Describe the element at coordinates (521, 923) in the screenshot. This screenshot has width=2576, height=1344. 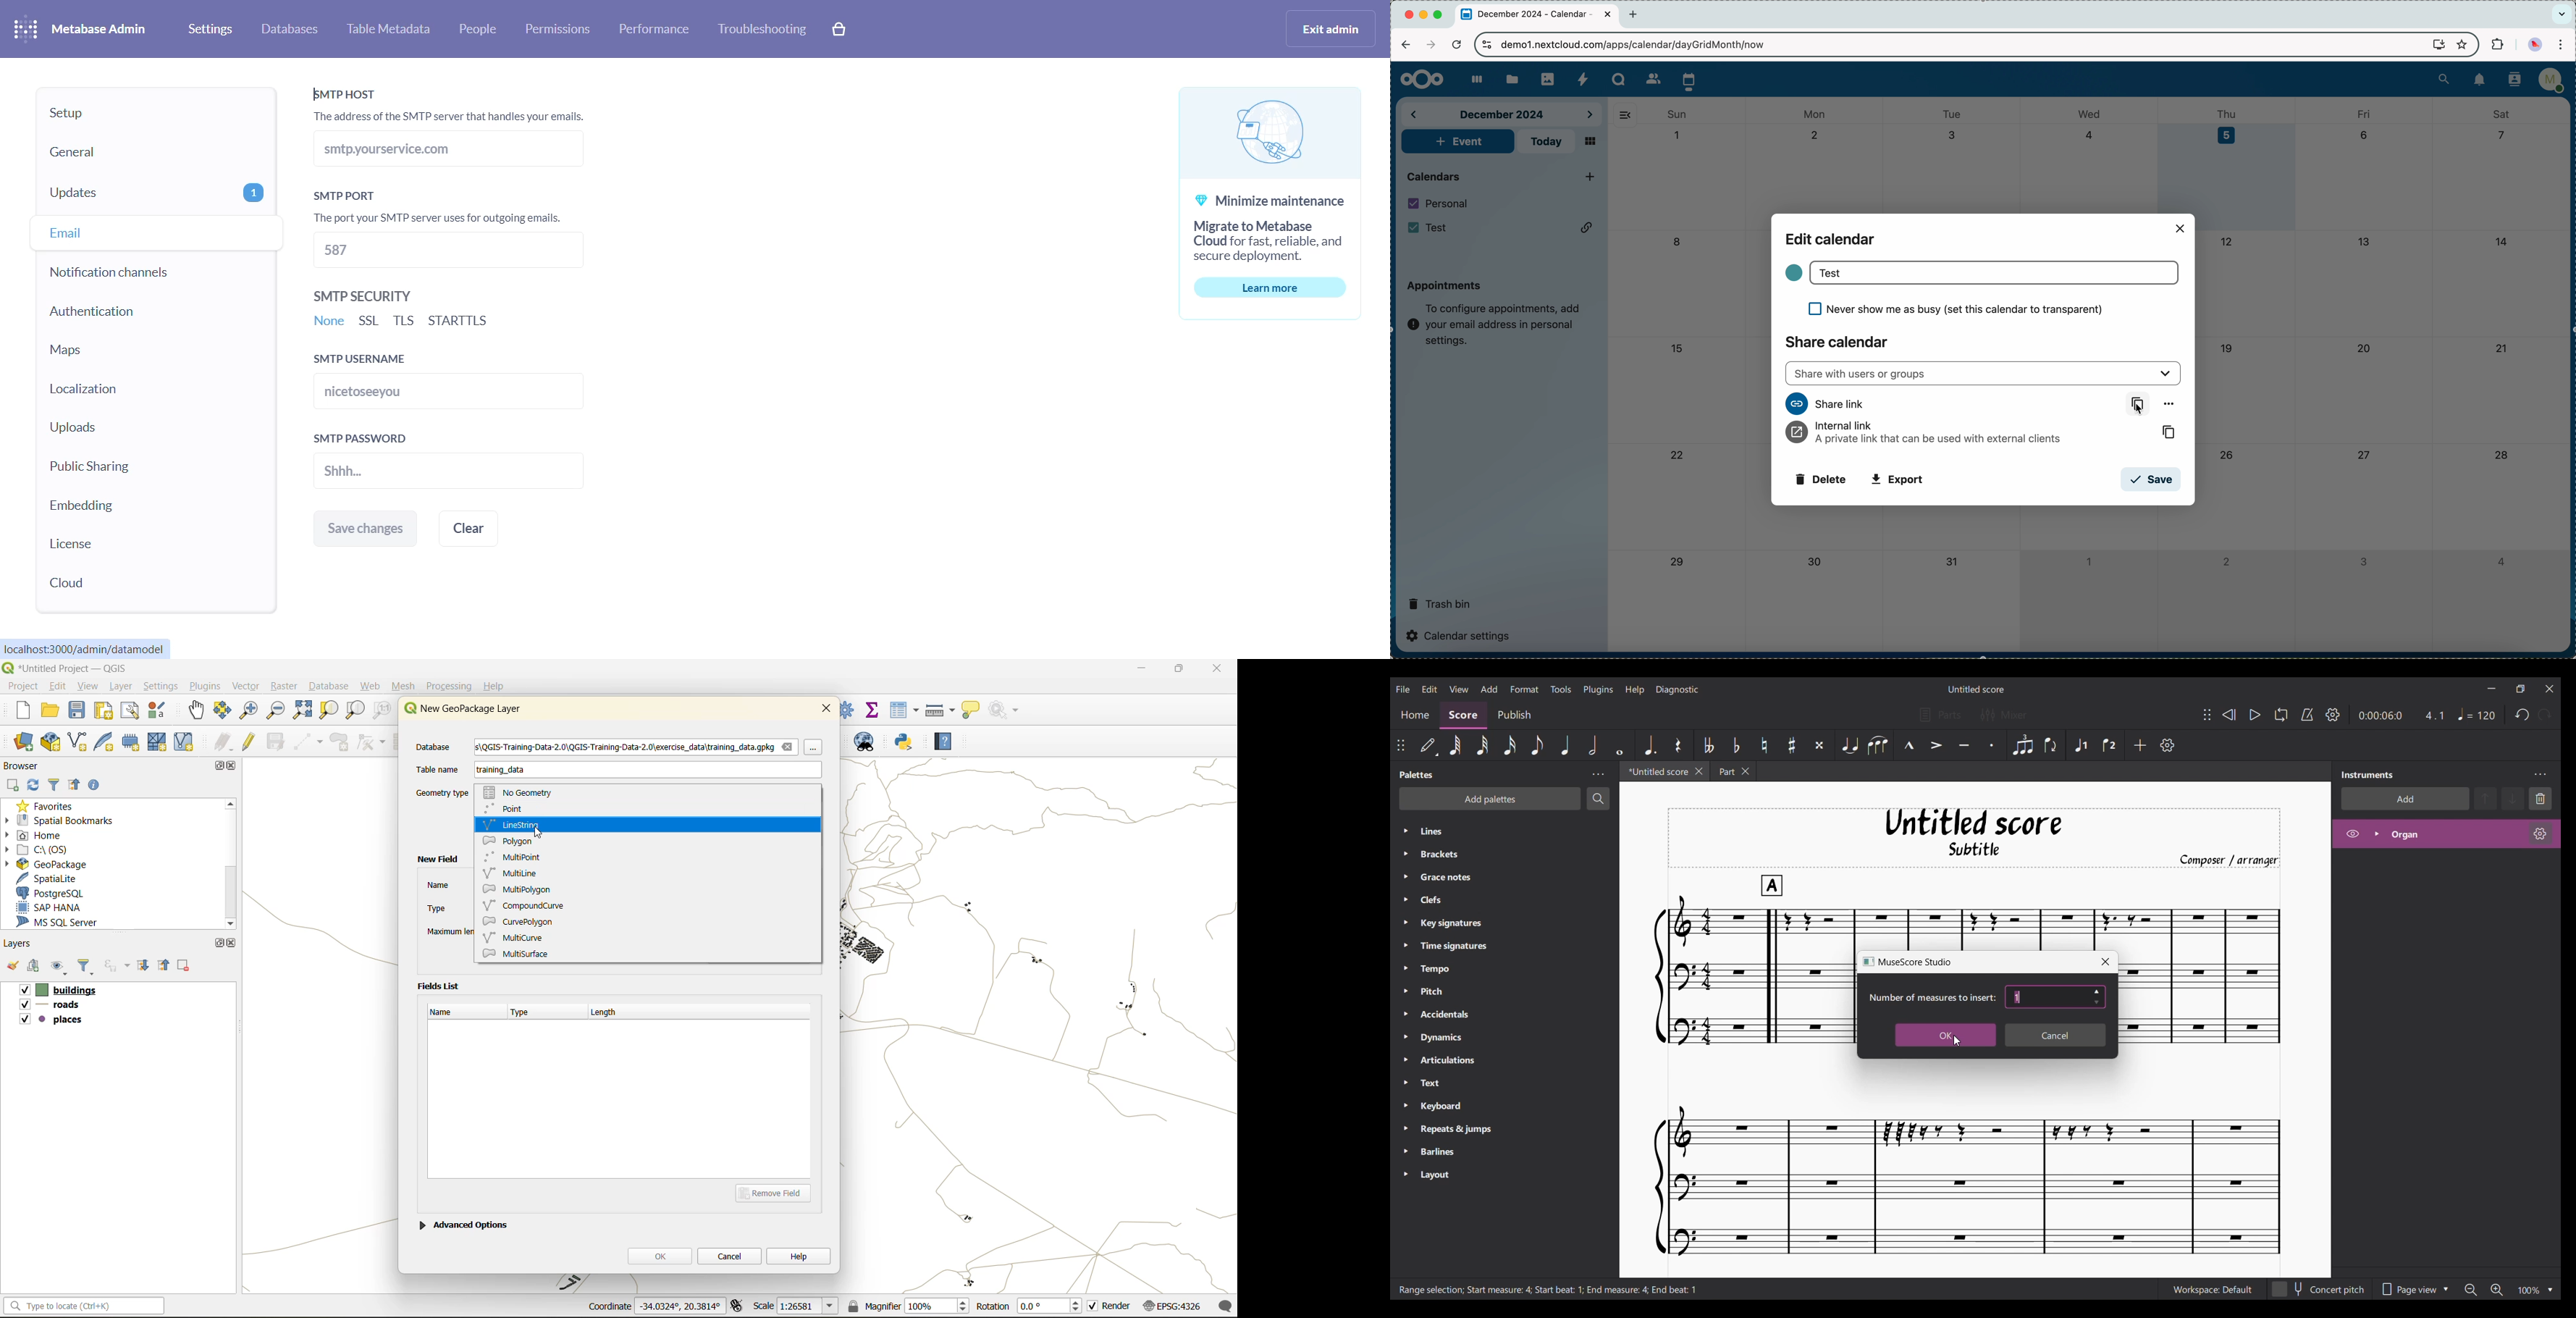
I see `curve polygon` at that location.